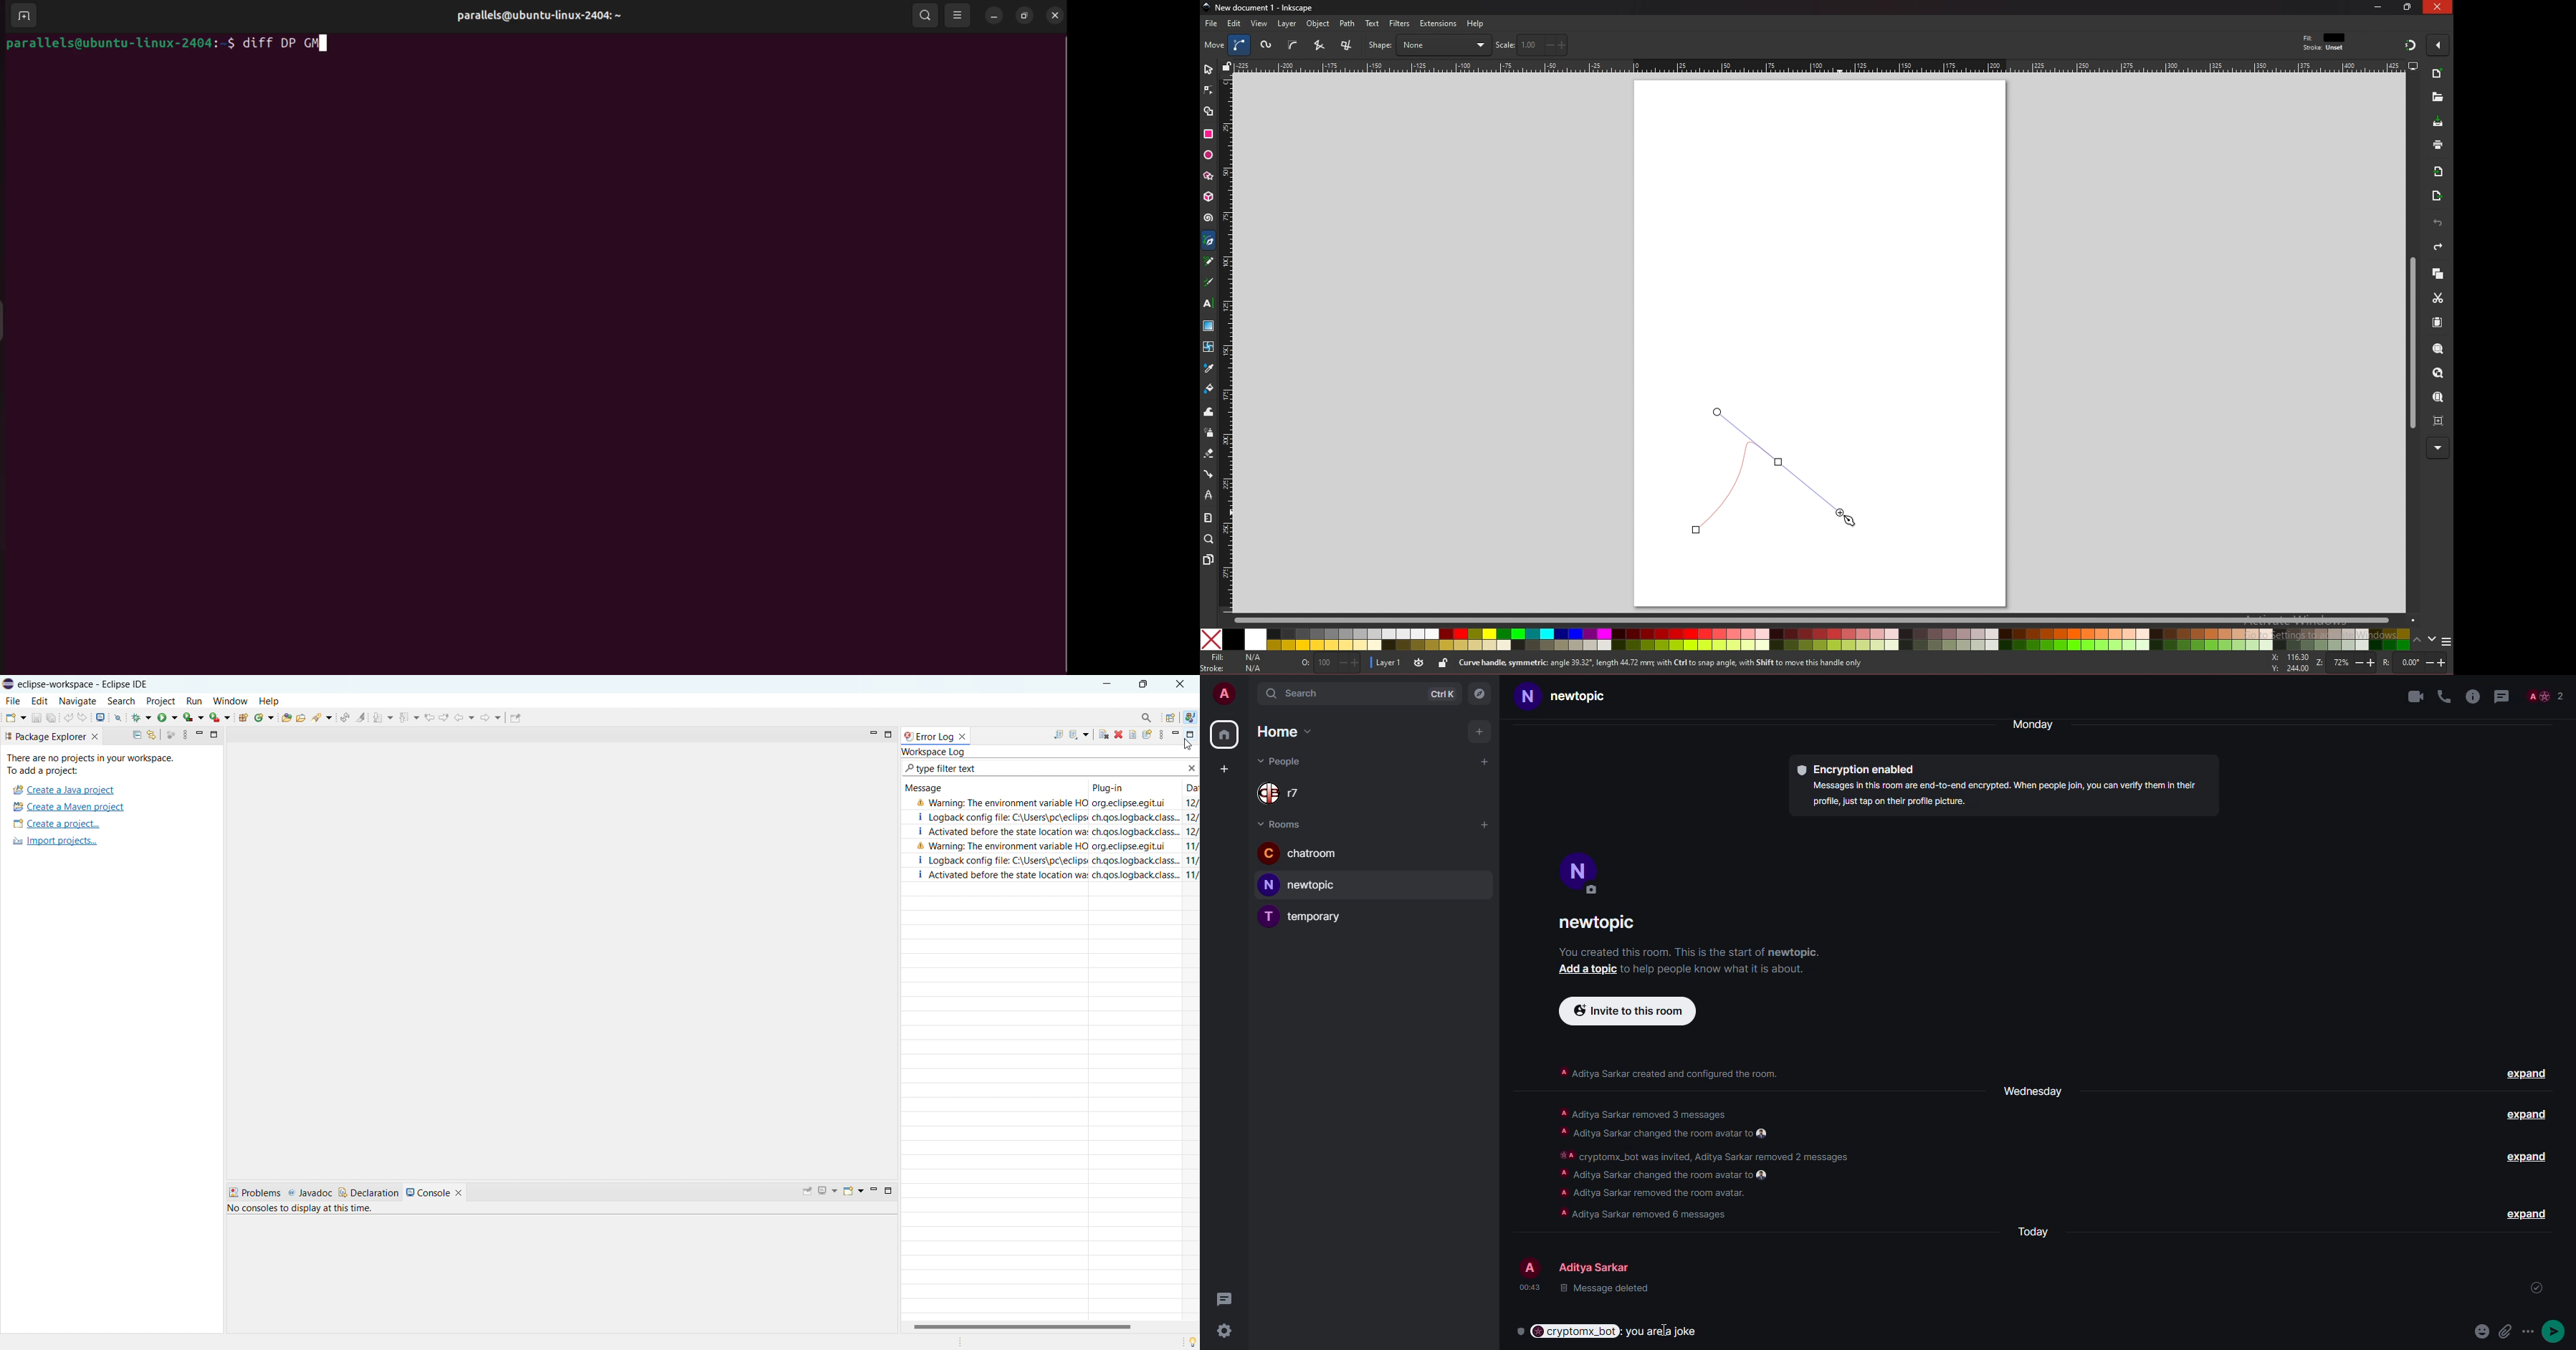 This screenshot has height=1372, width=2576. Describe the element at coordinates (1478, 732) in the screenshot. I see `add` at that location.